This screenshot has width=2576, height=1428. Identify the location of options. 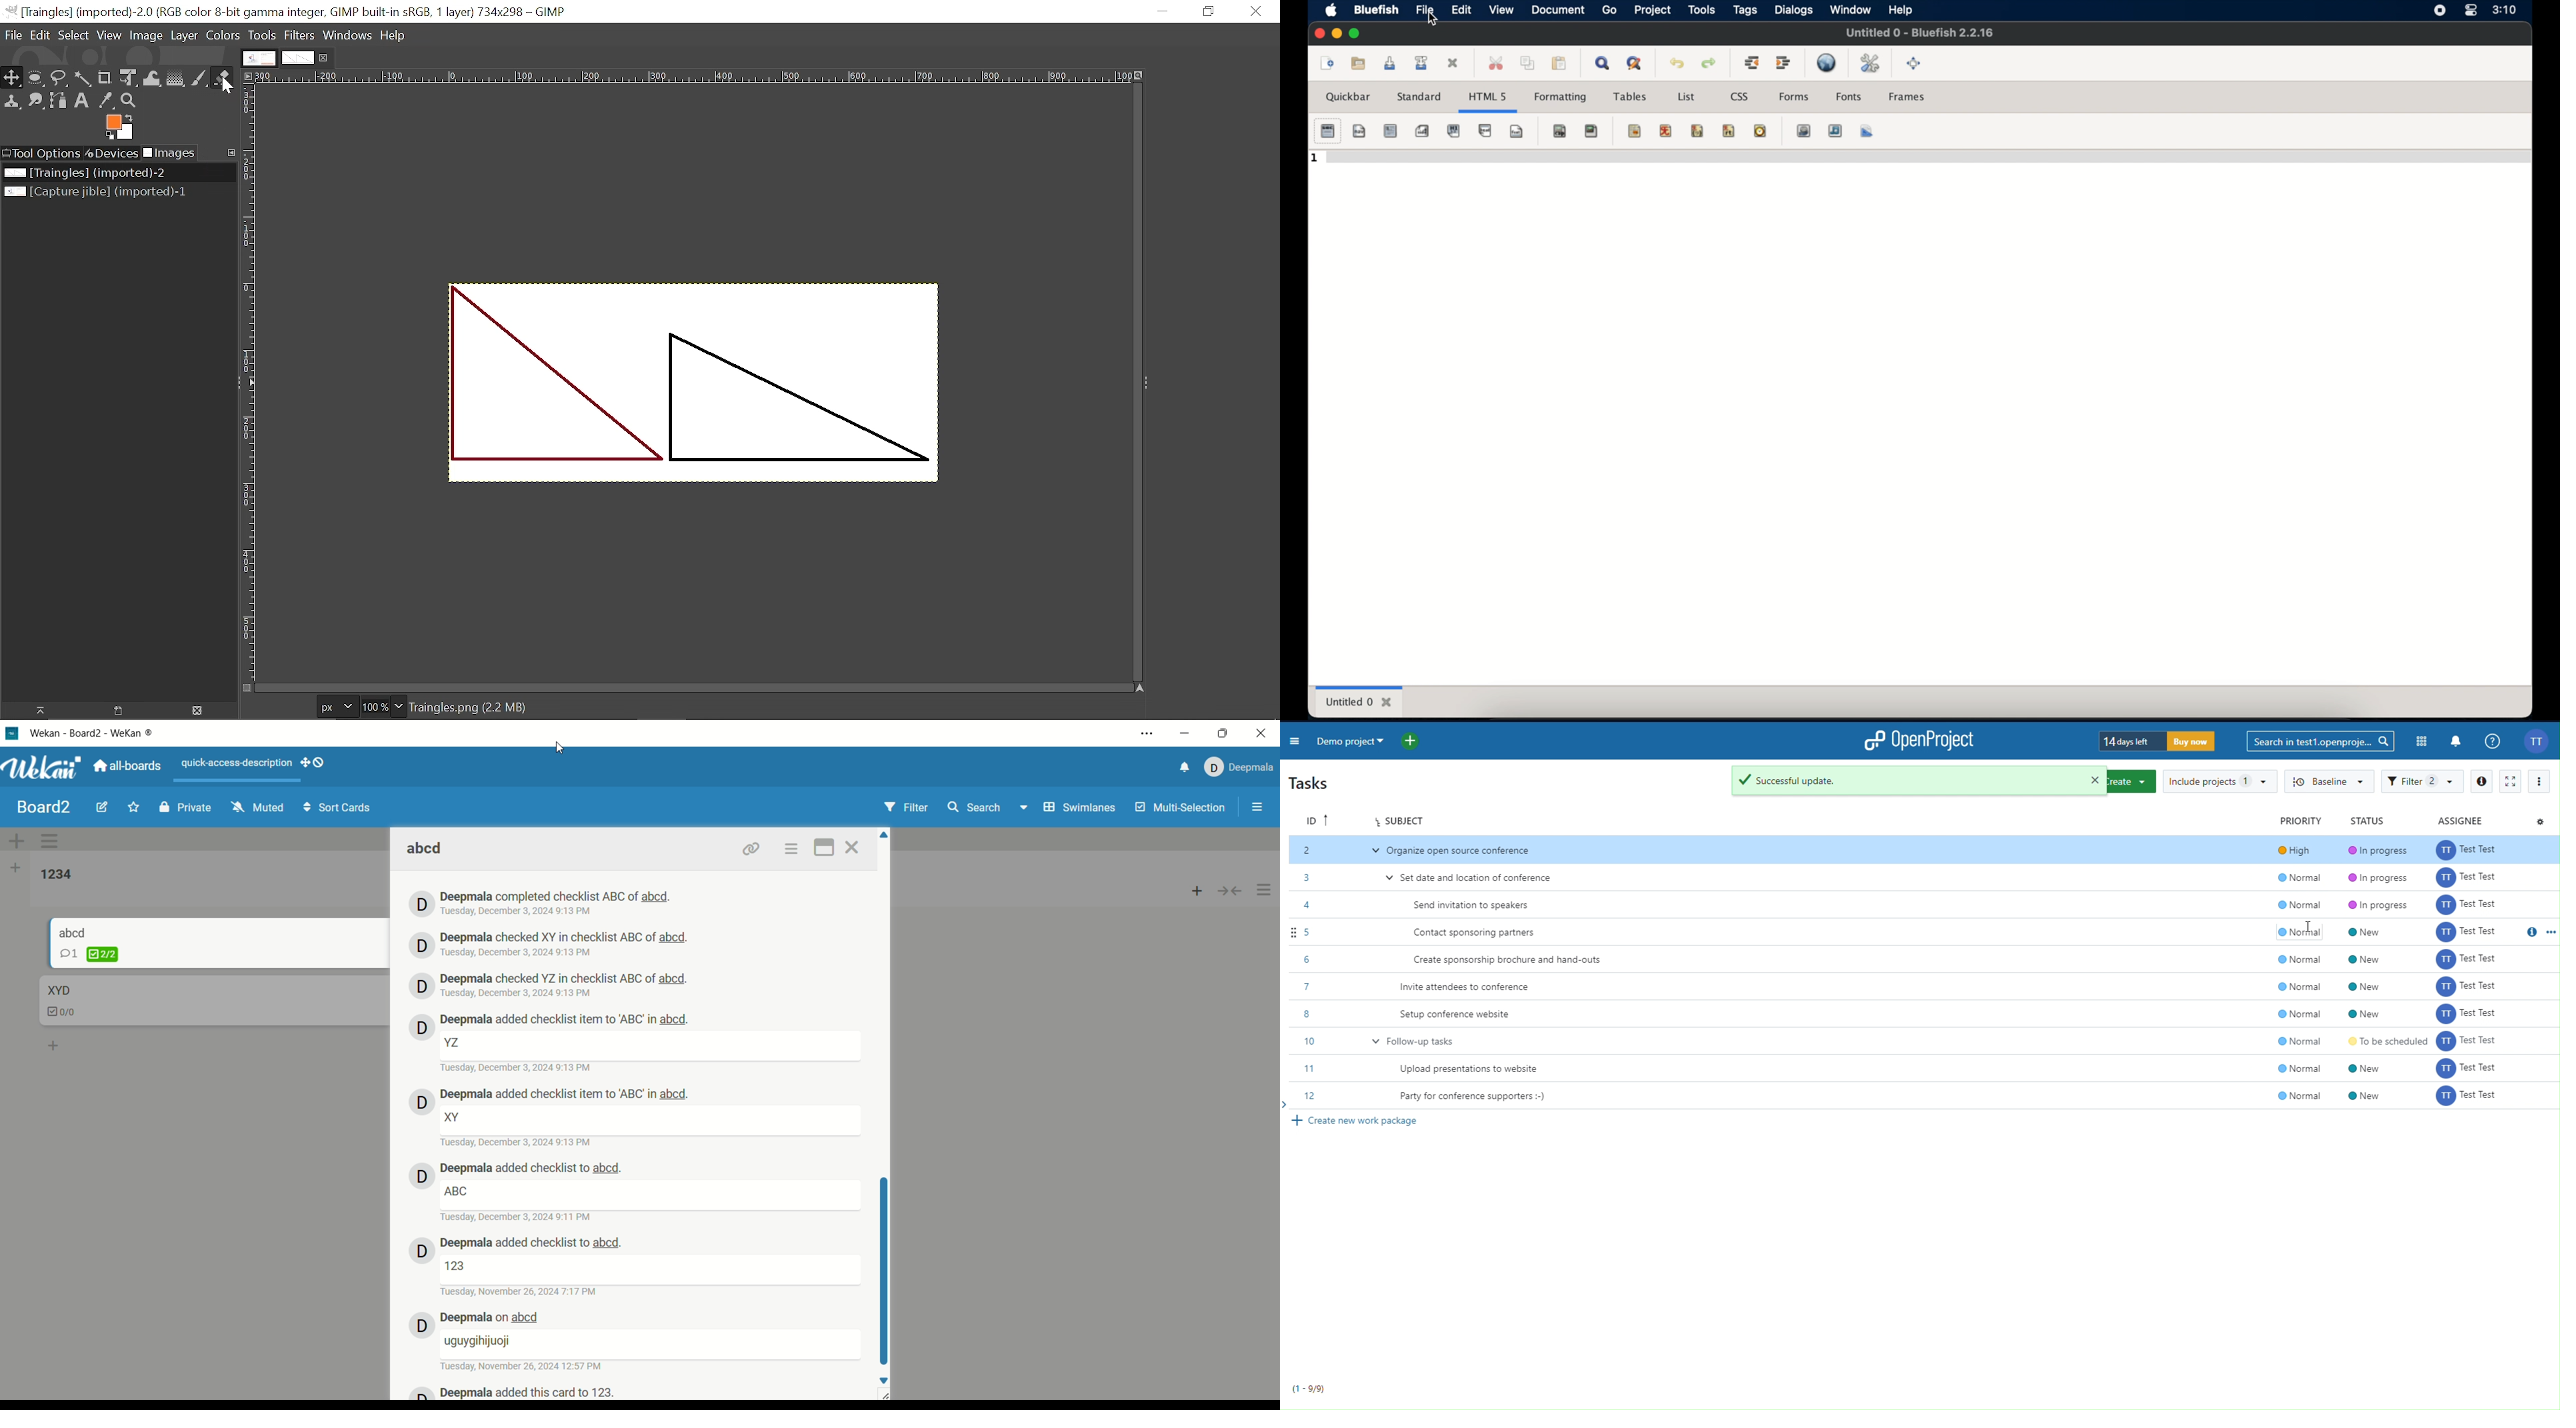
(791, 849).